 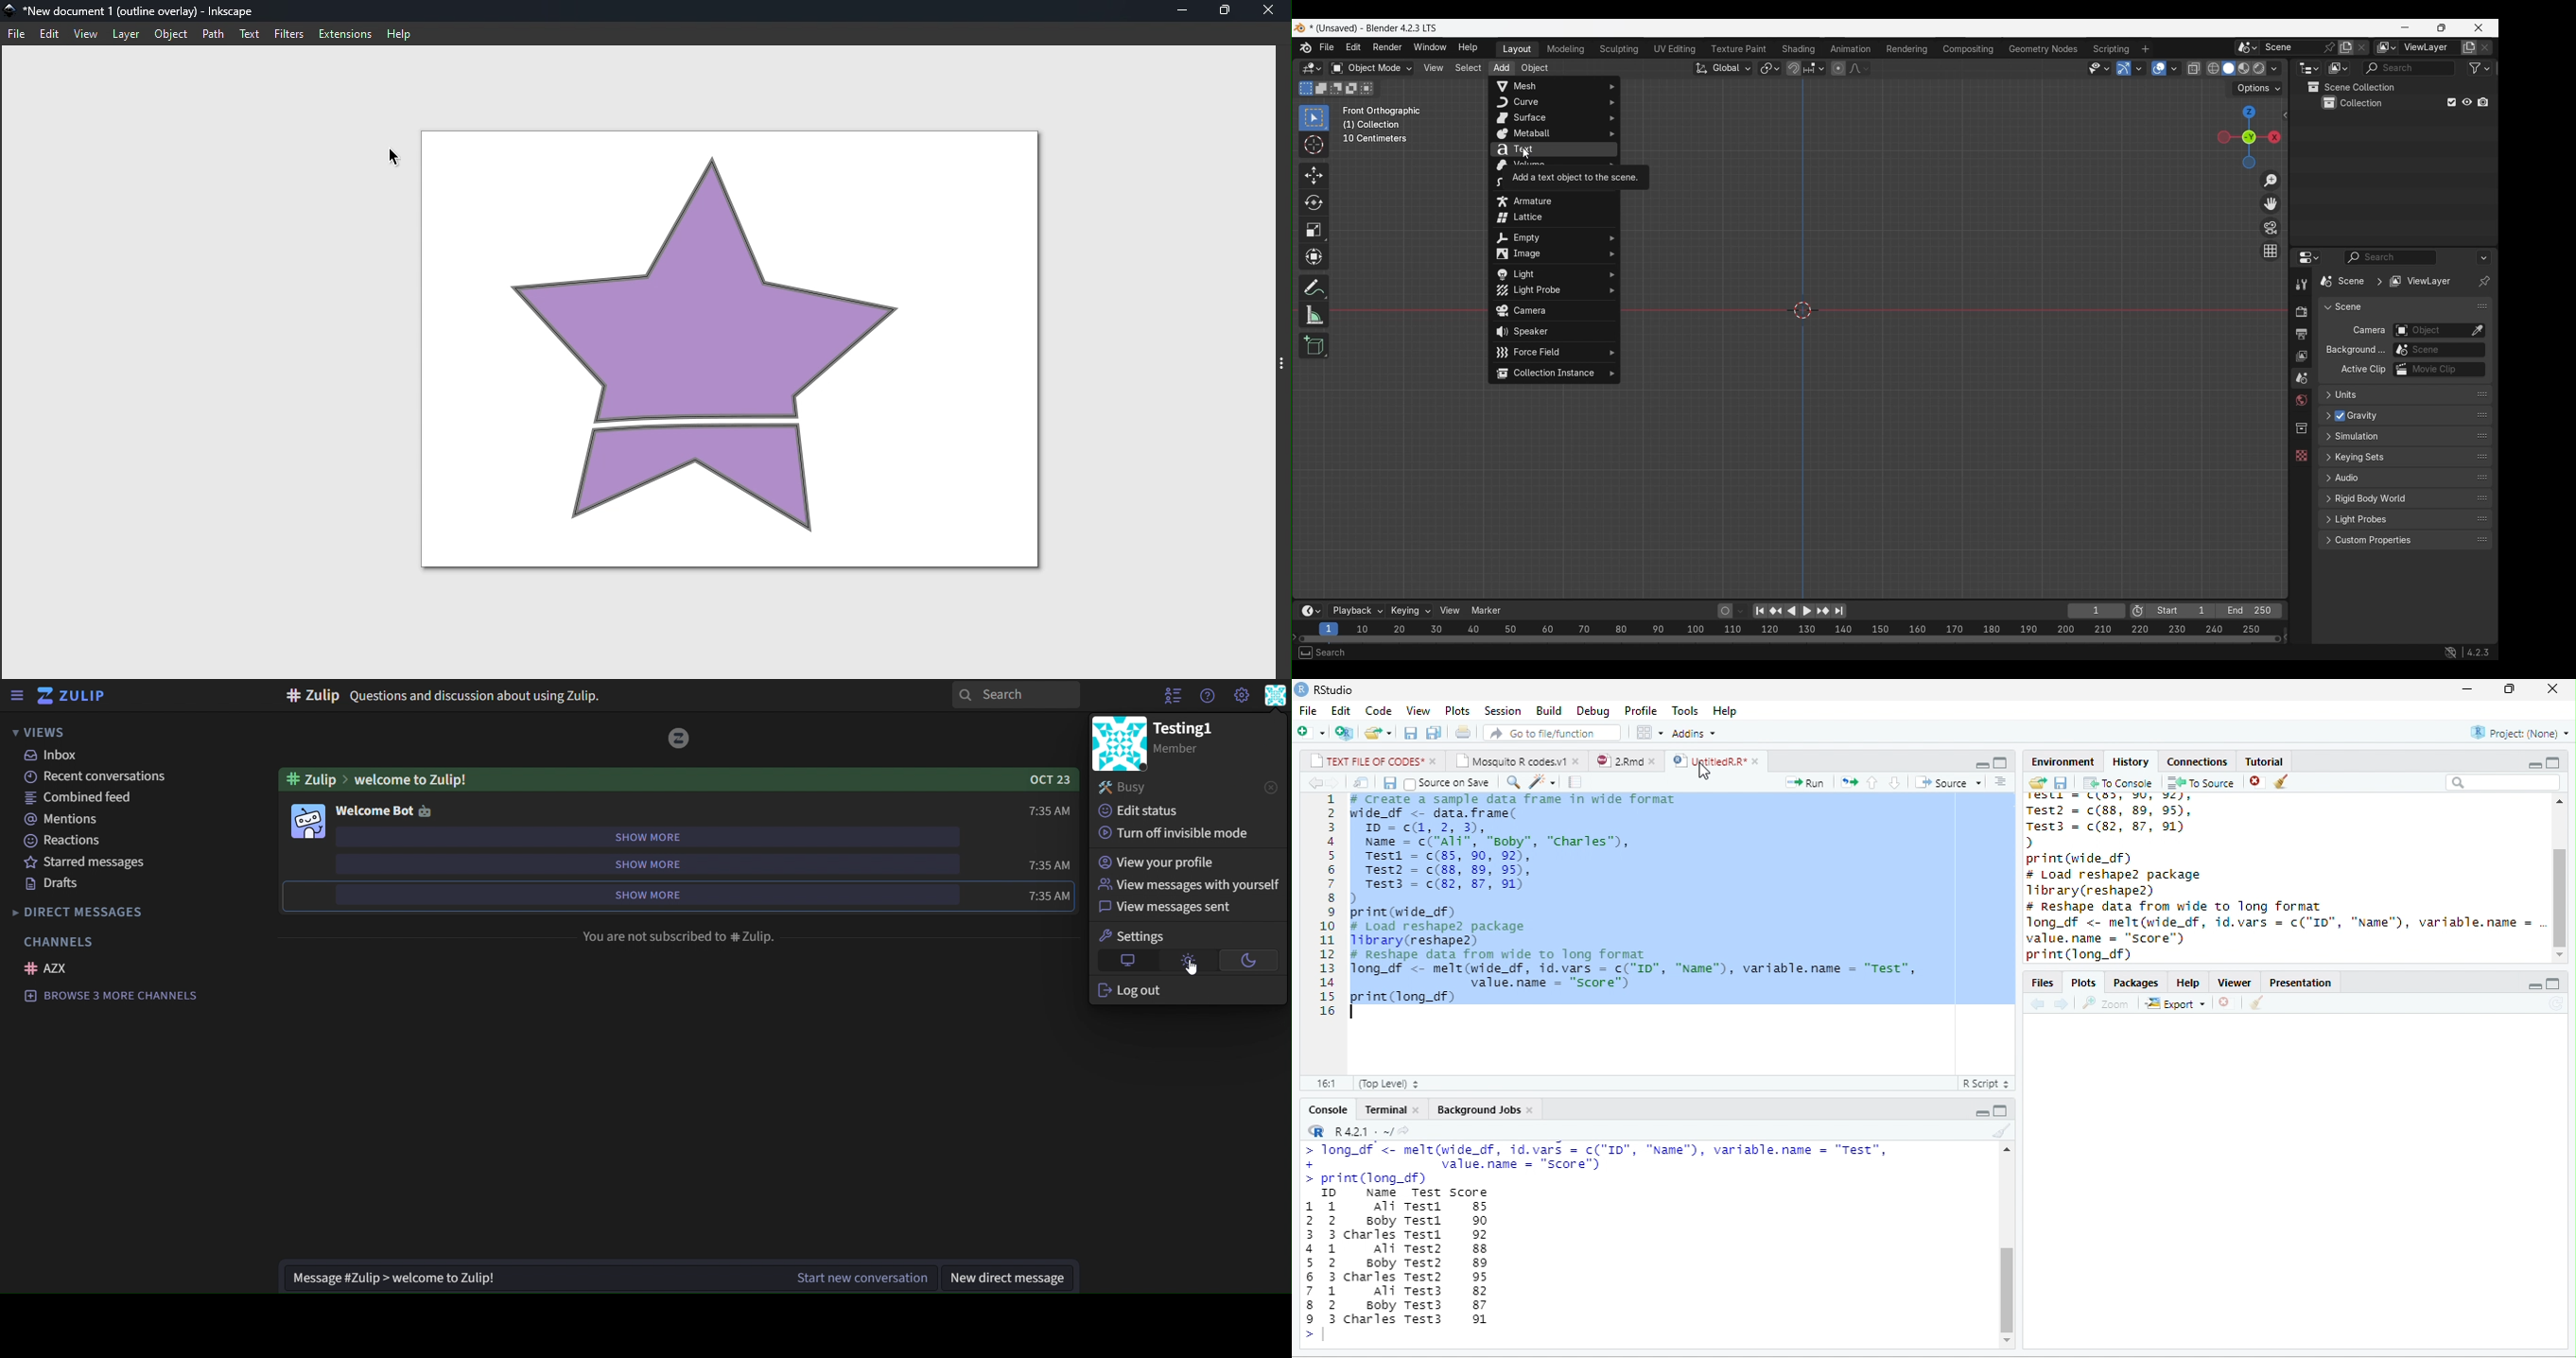 I want to click on save, so click(x=1391, y=782).